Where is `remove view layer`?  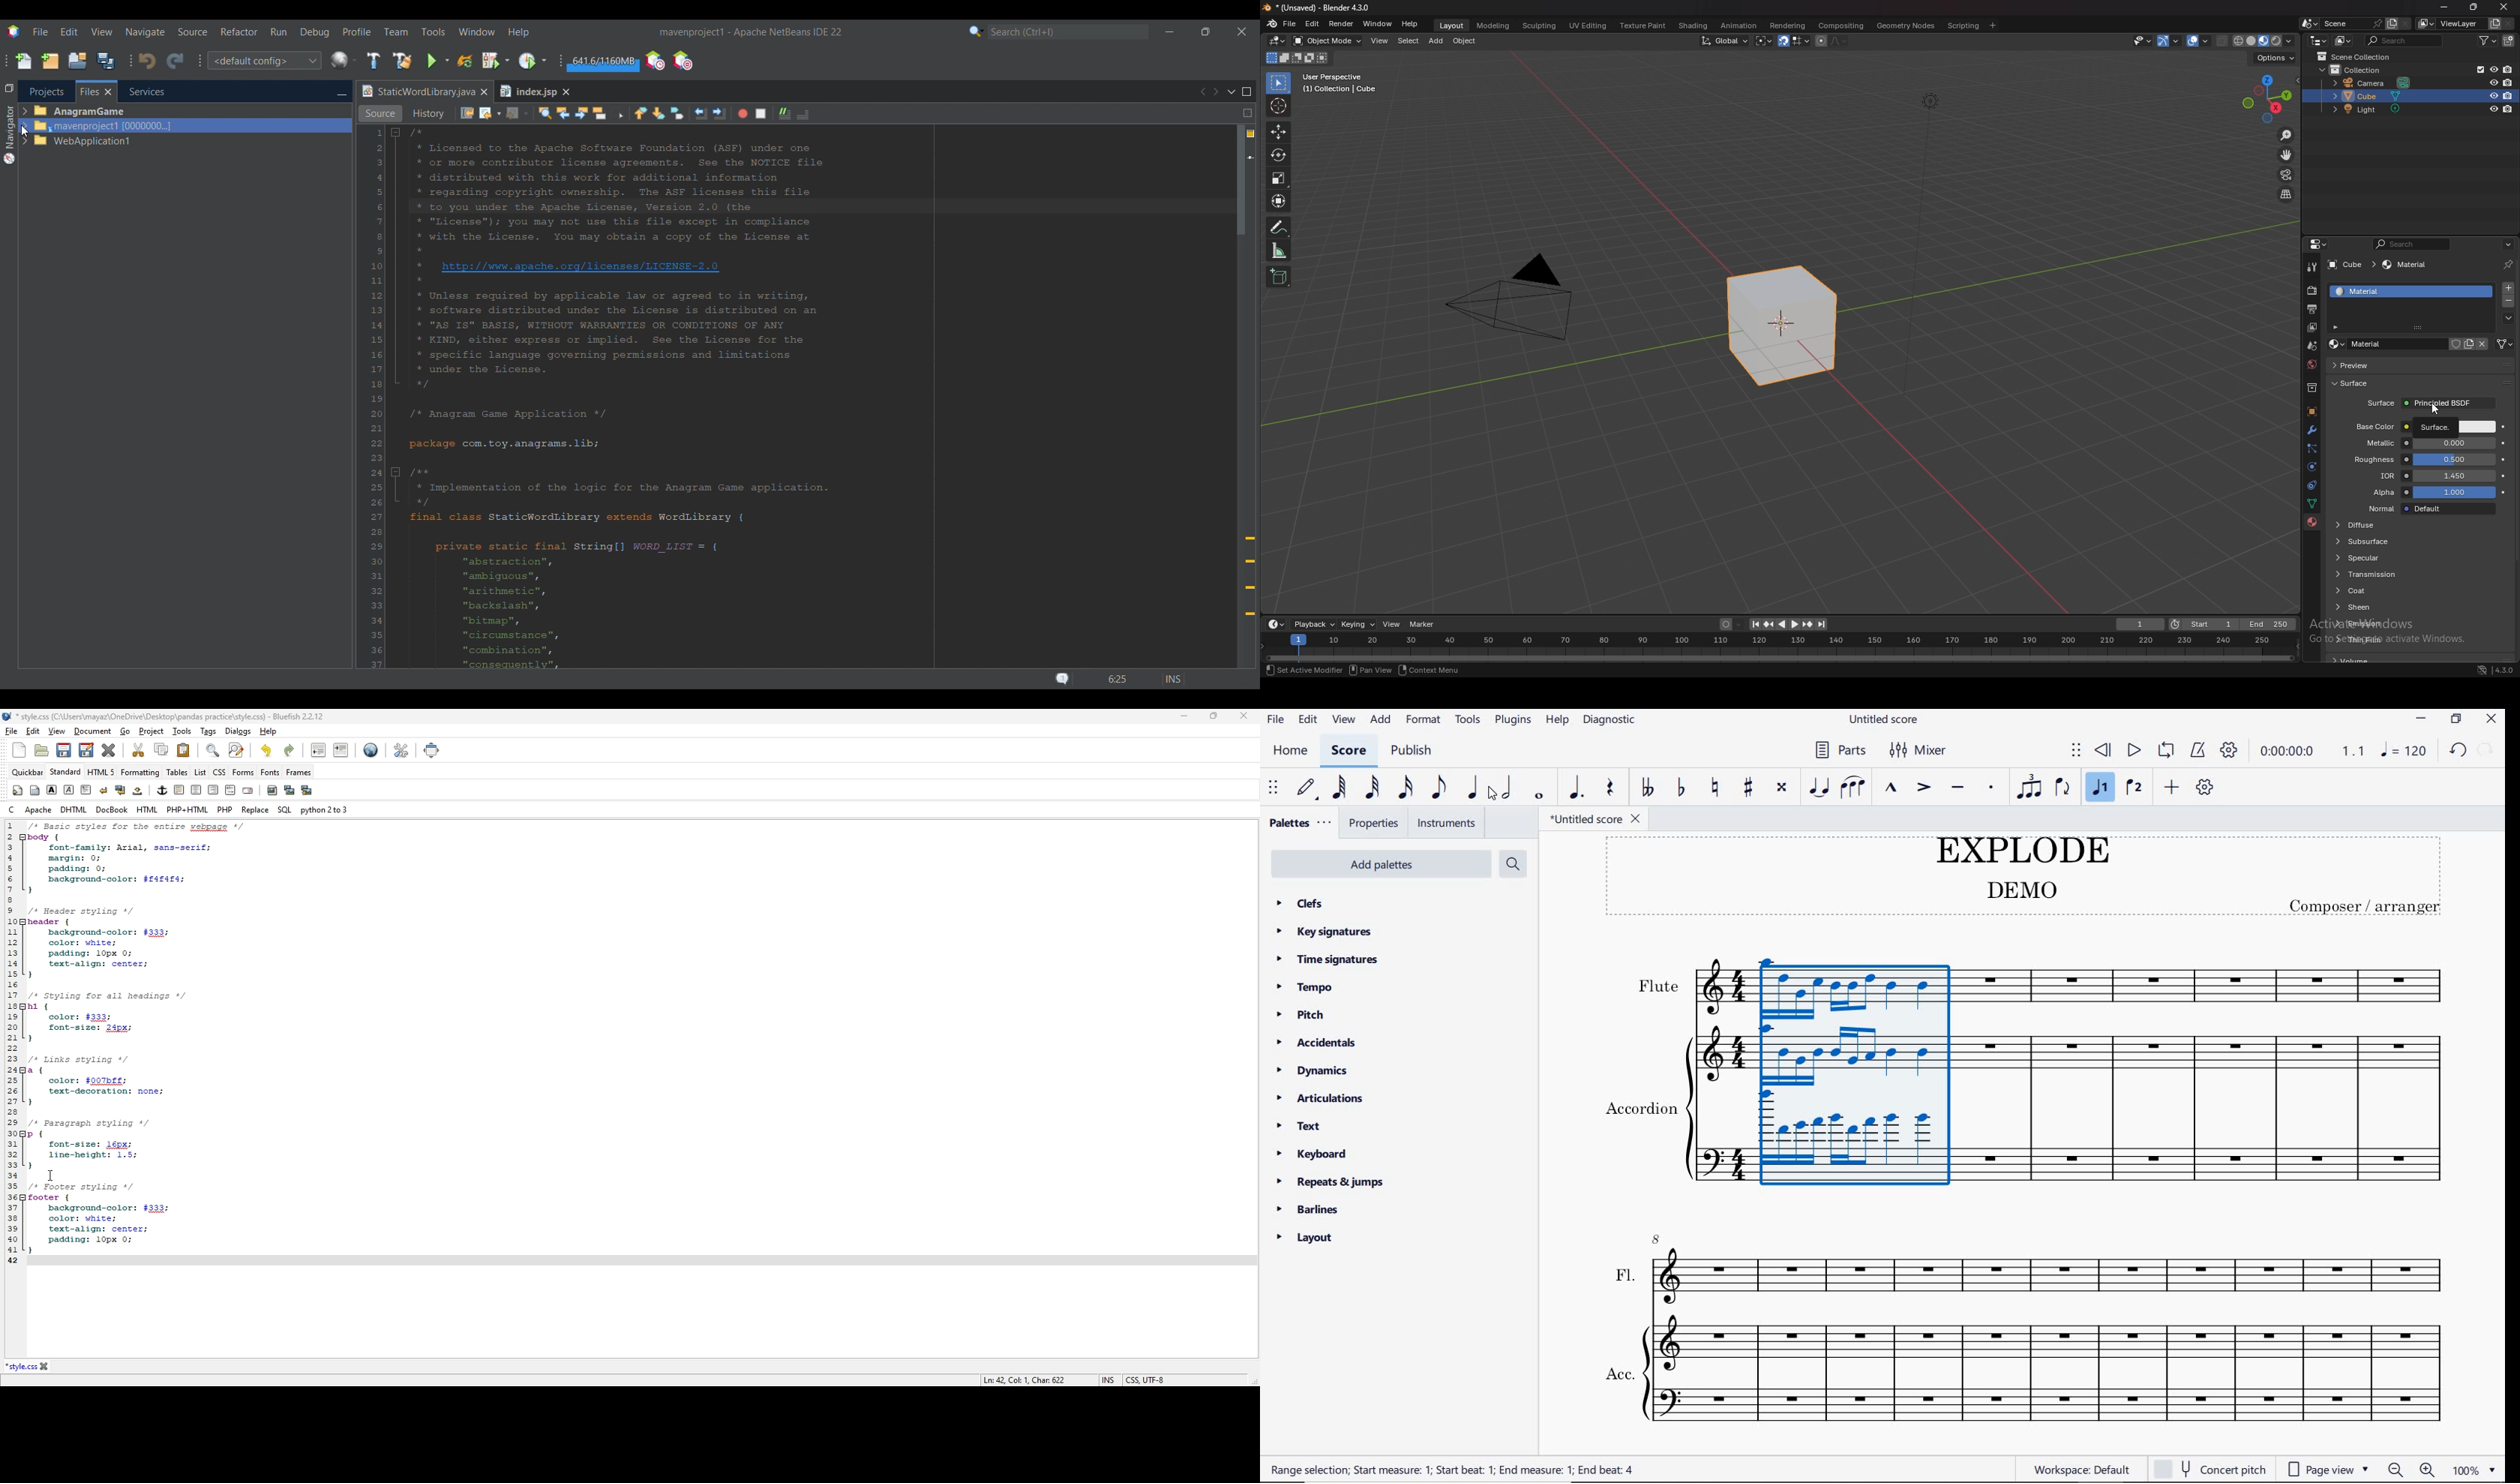
remove view layer is located at coordinates (2510, 24).